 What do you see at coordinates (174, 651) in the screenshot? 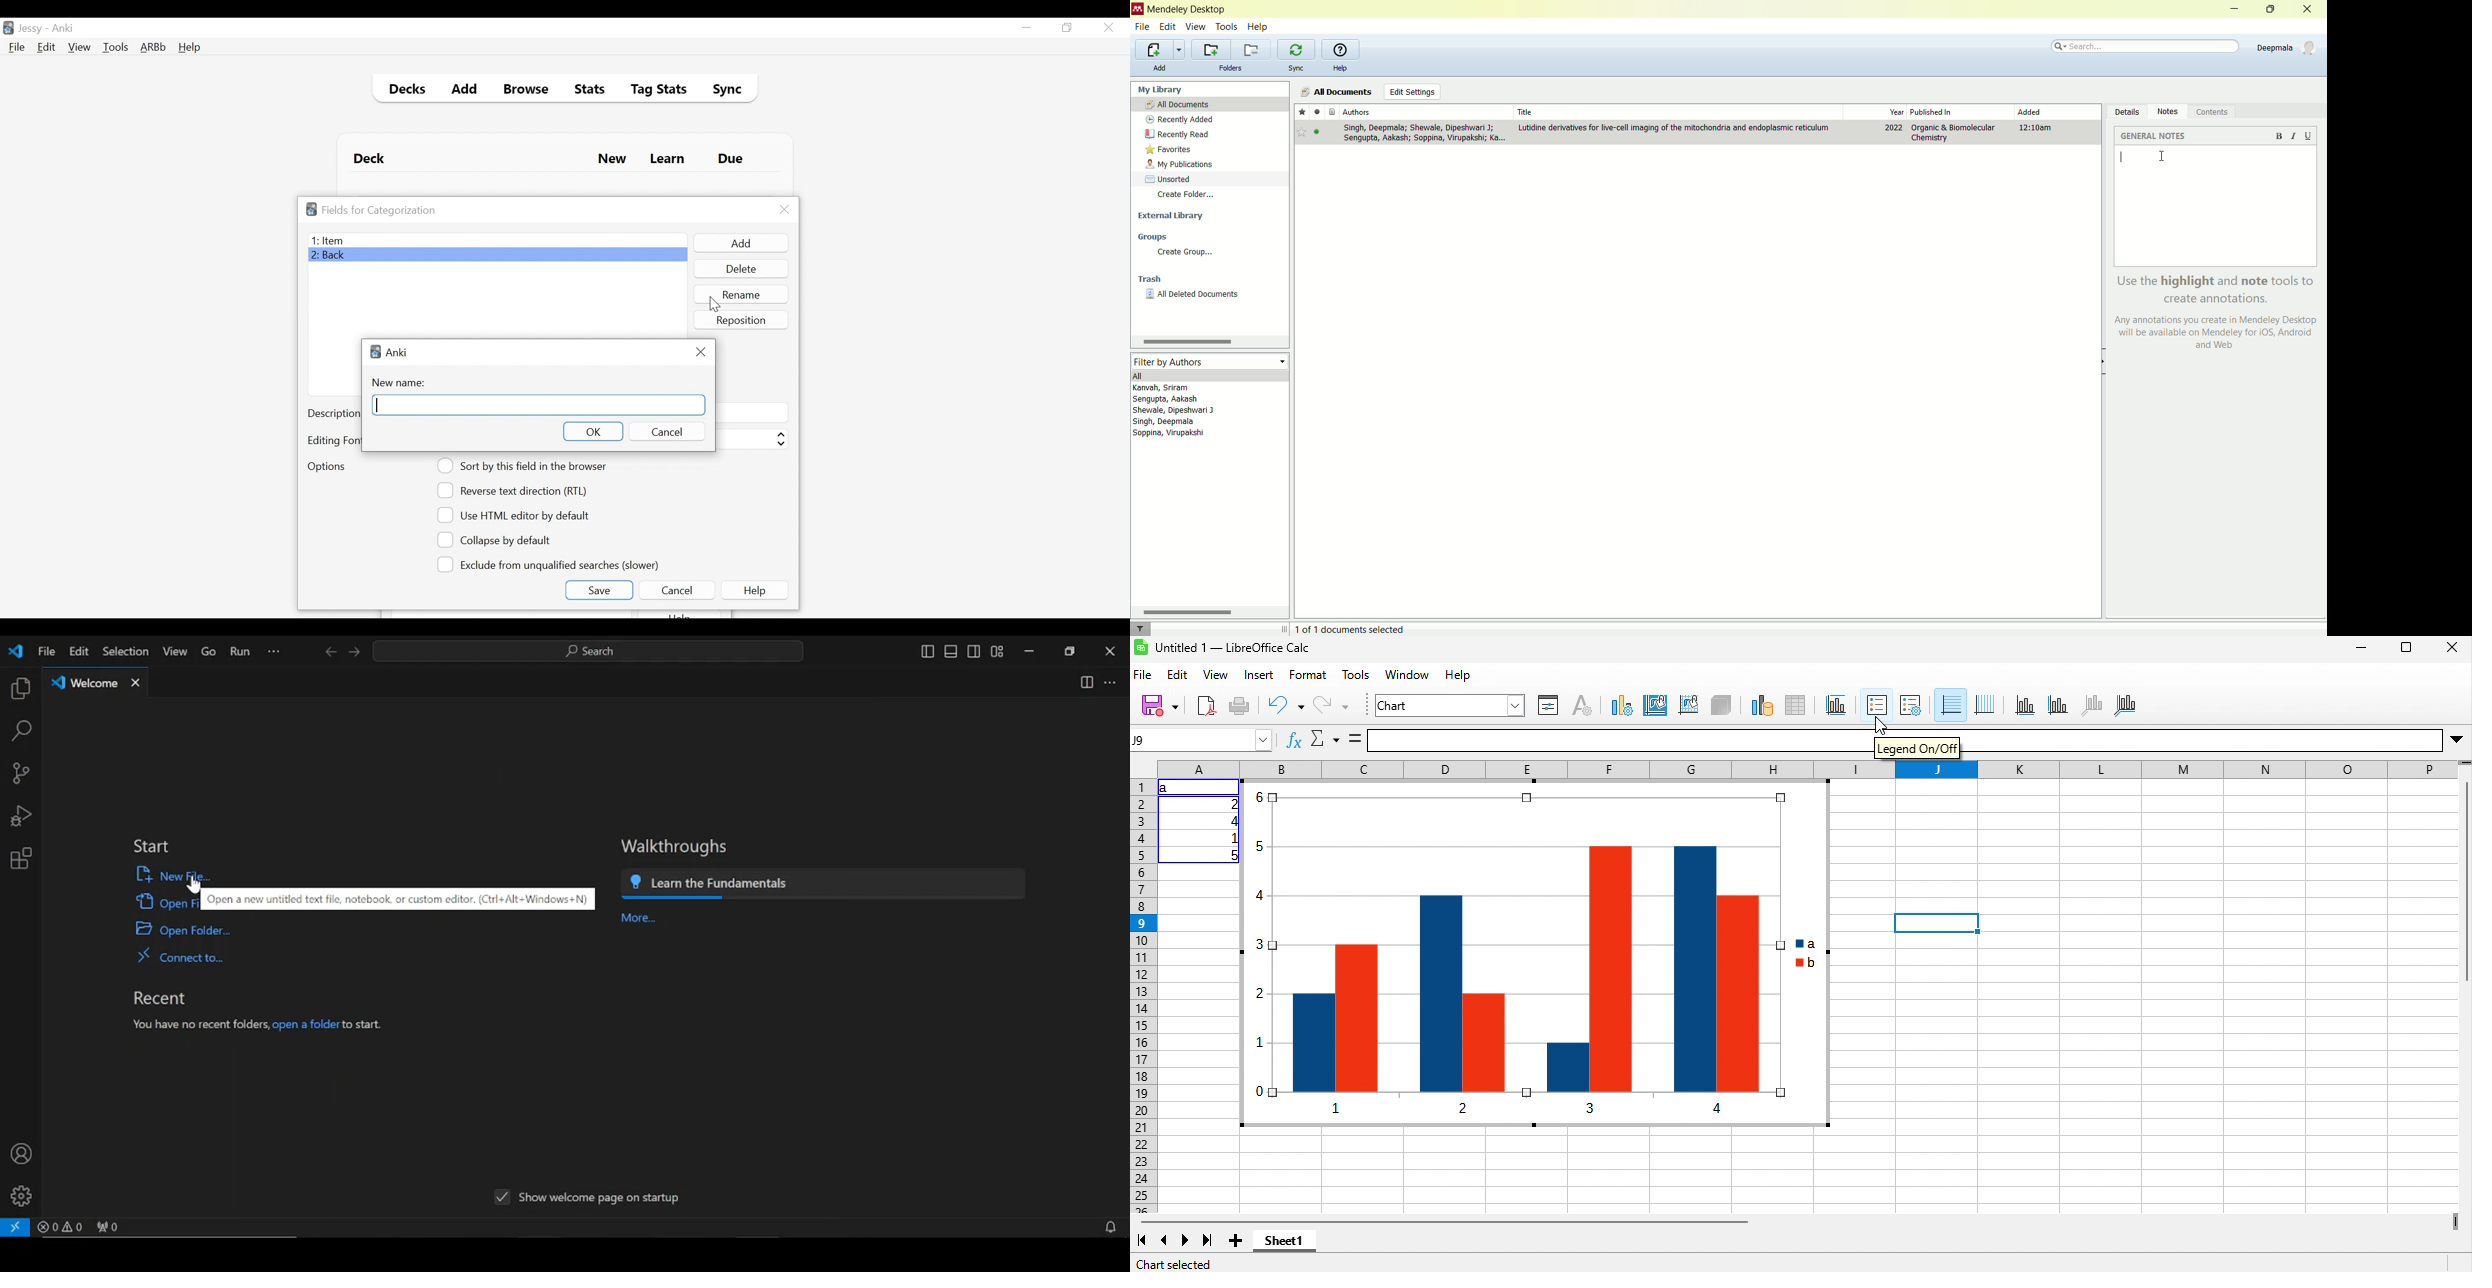
I see `view` at bounding box center [174, 651].